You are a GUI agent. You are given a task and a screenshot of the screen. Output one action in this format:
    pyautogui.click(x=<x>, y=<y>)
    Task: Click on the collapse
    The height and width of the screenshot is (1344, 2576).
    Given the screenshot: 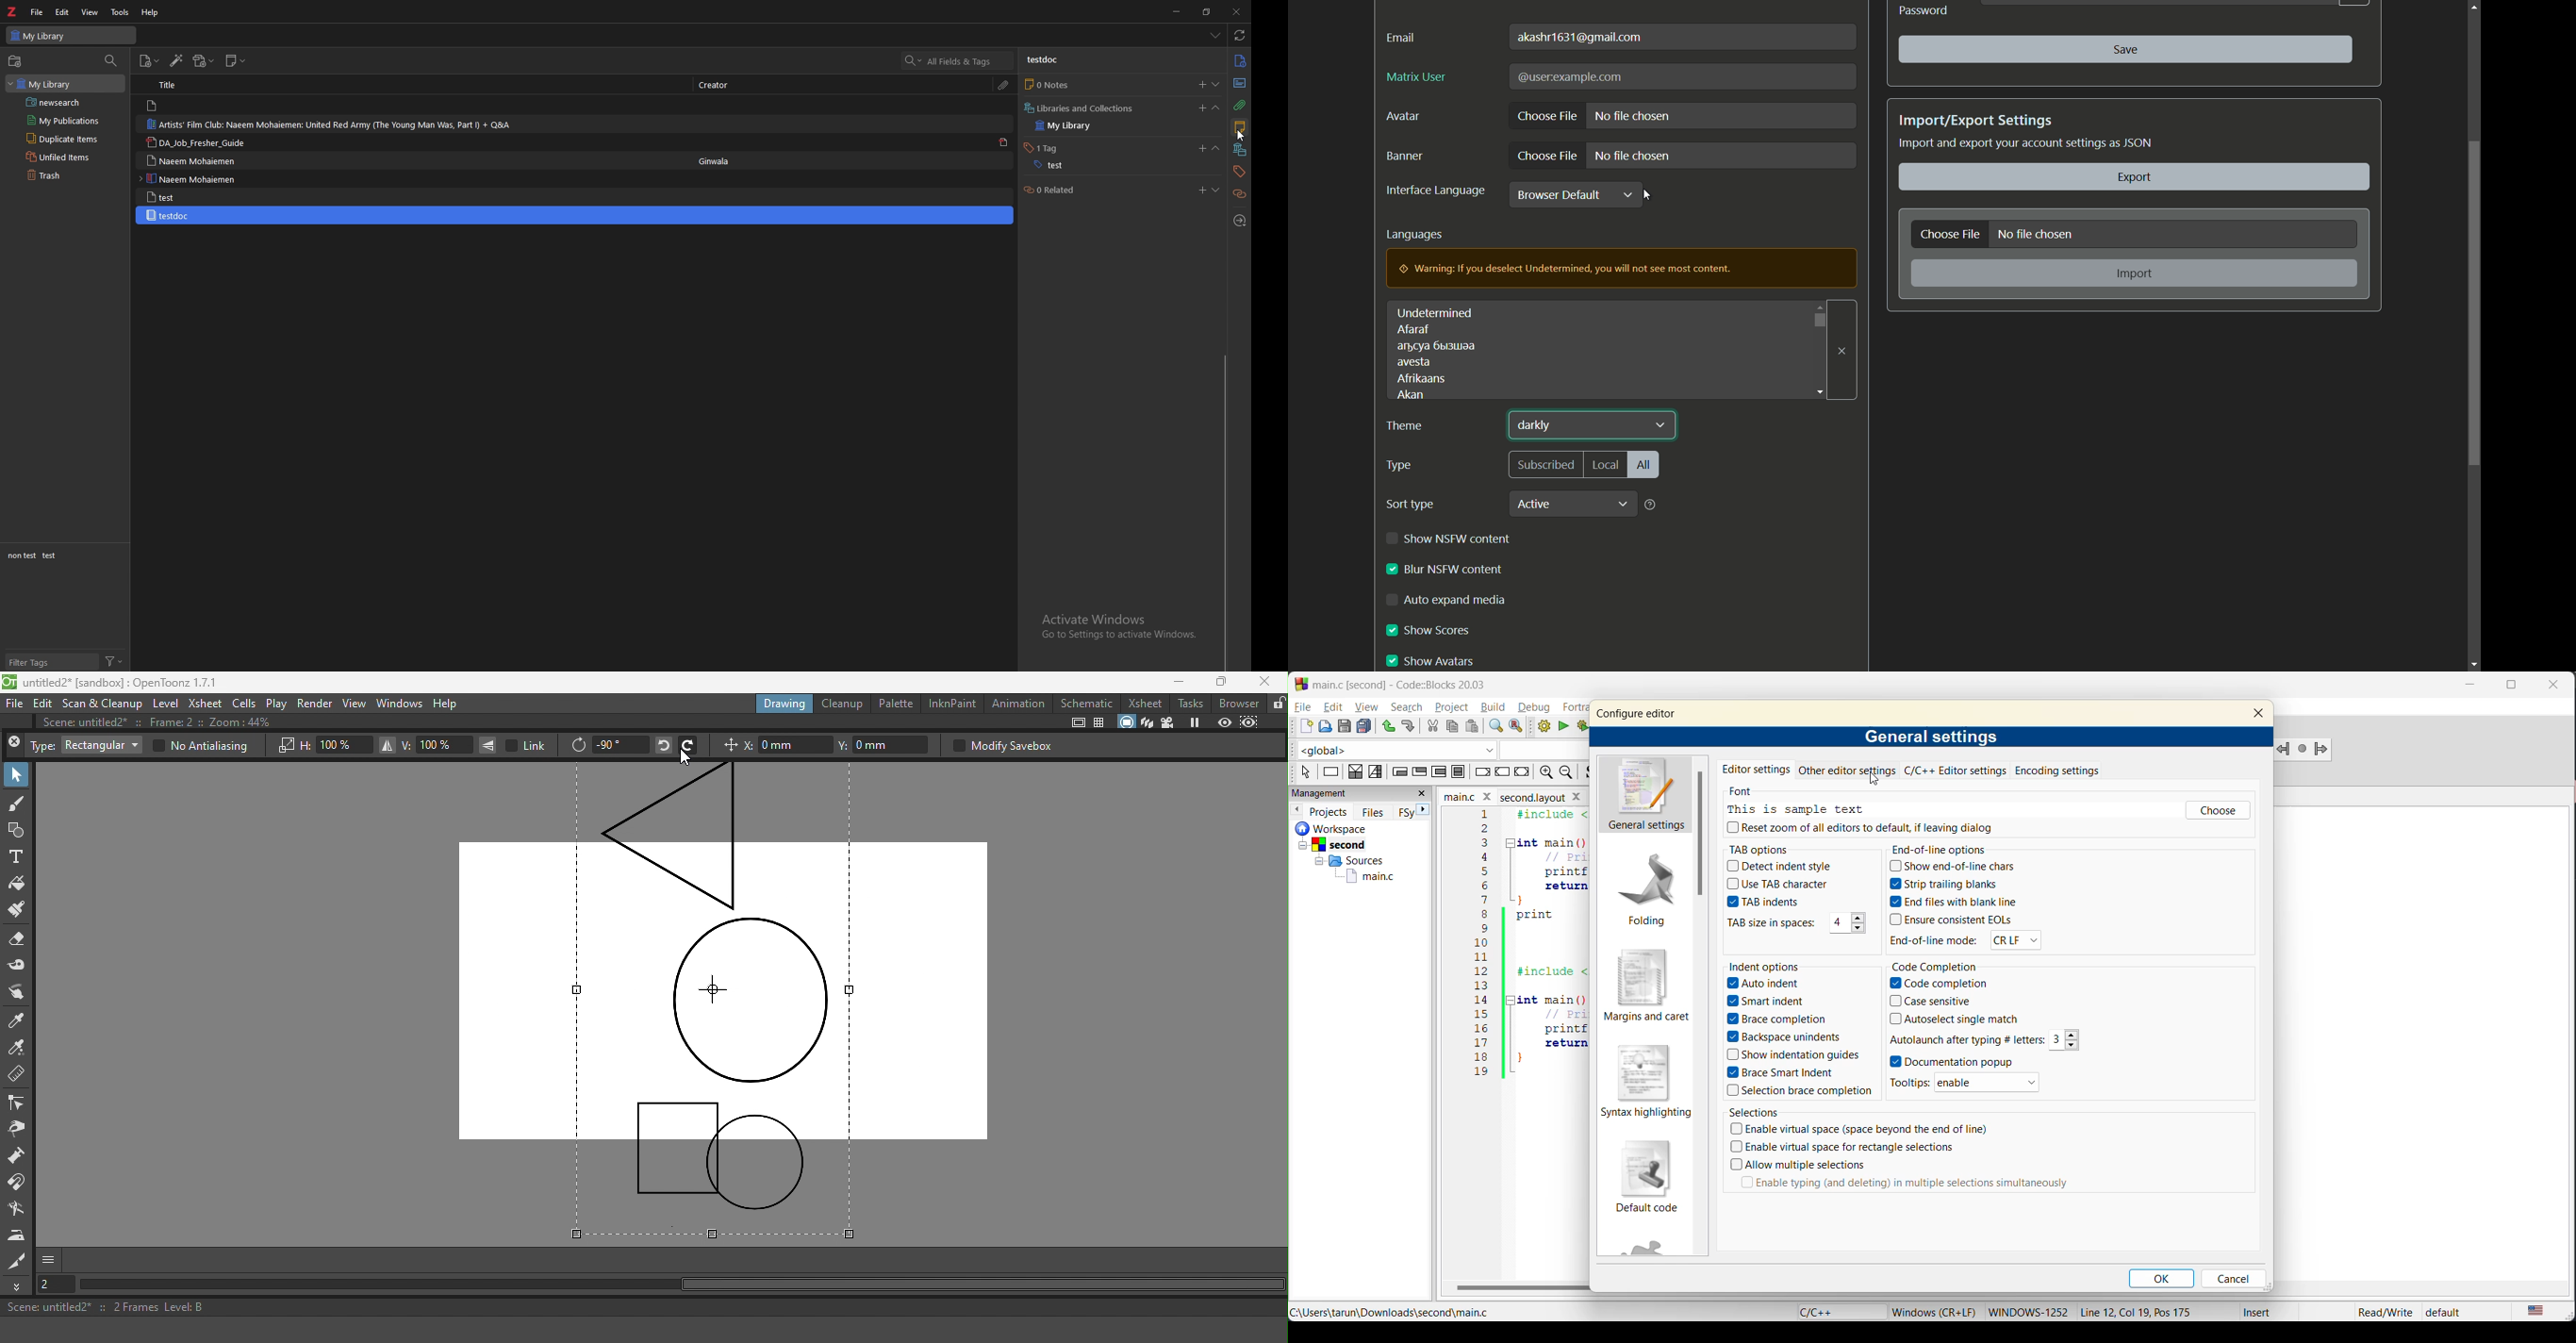 What is the action you would take?
    pyautogui.click(x=1216, y=149)
    